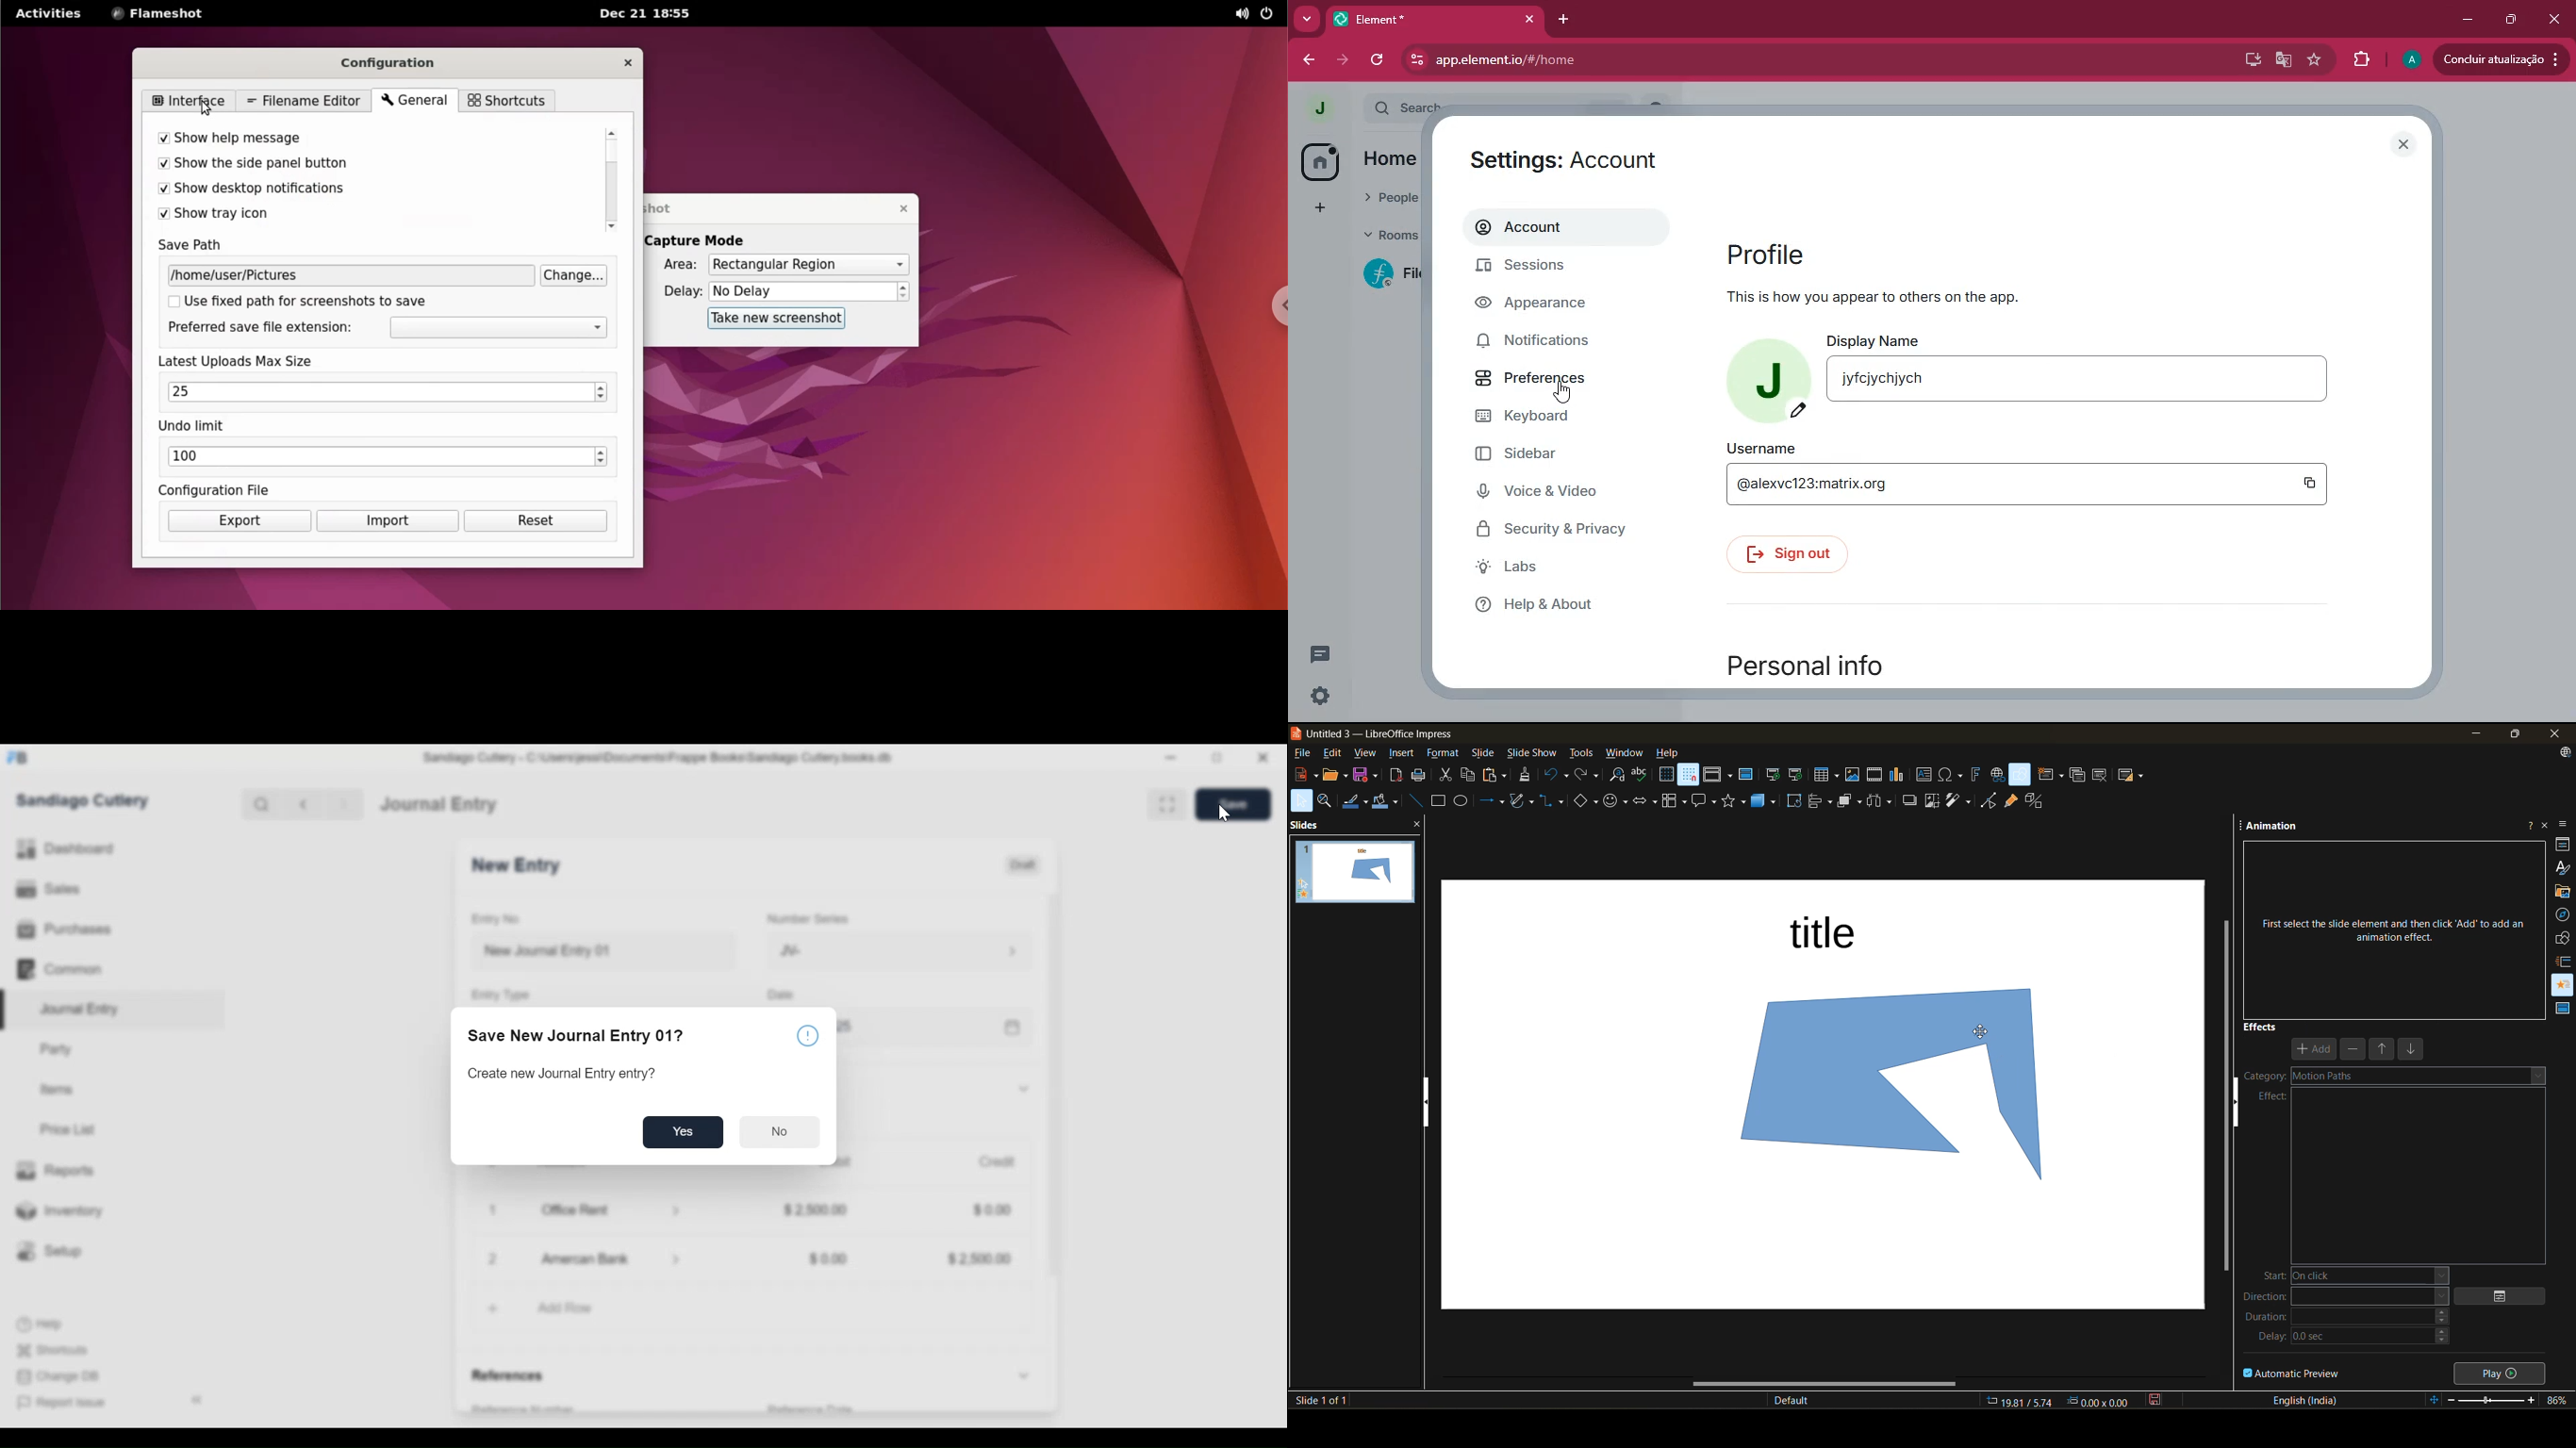 The width and height of the screenshot is (2576, 1456). What do you see at coordinates (1559, 494) in the screenshot?
I see `voice` at bounding box center [1559, 494].